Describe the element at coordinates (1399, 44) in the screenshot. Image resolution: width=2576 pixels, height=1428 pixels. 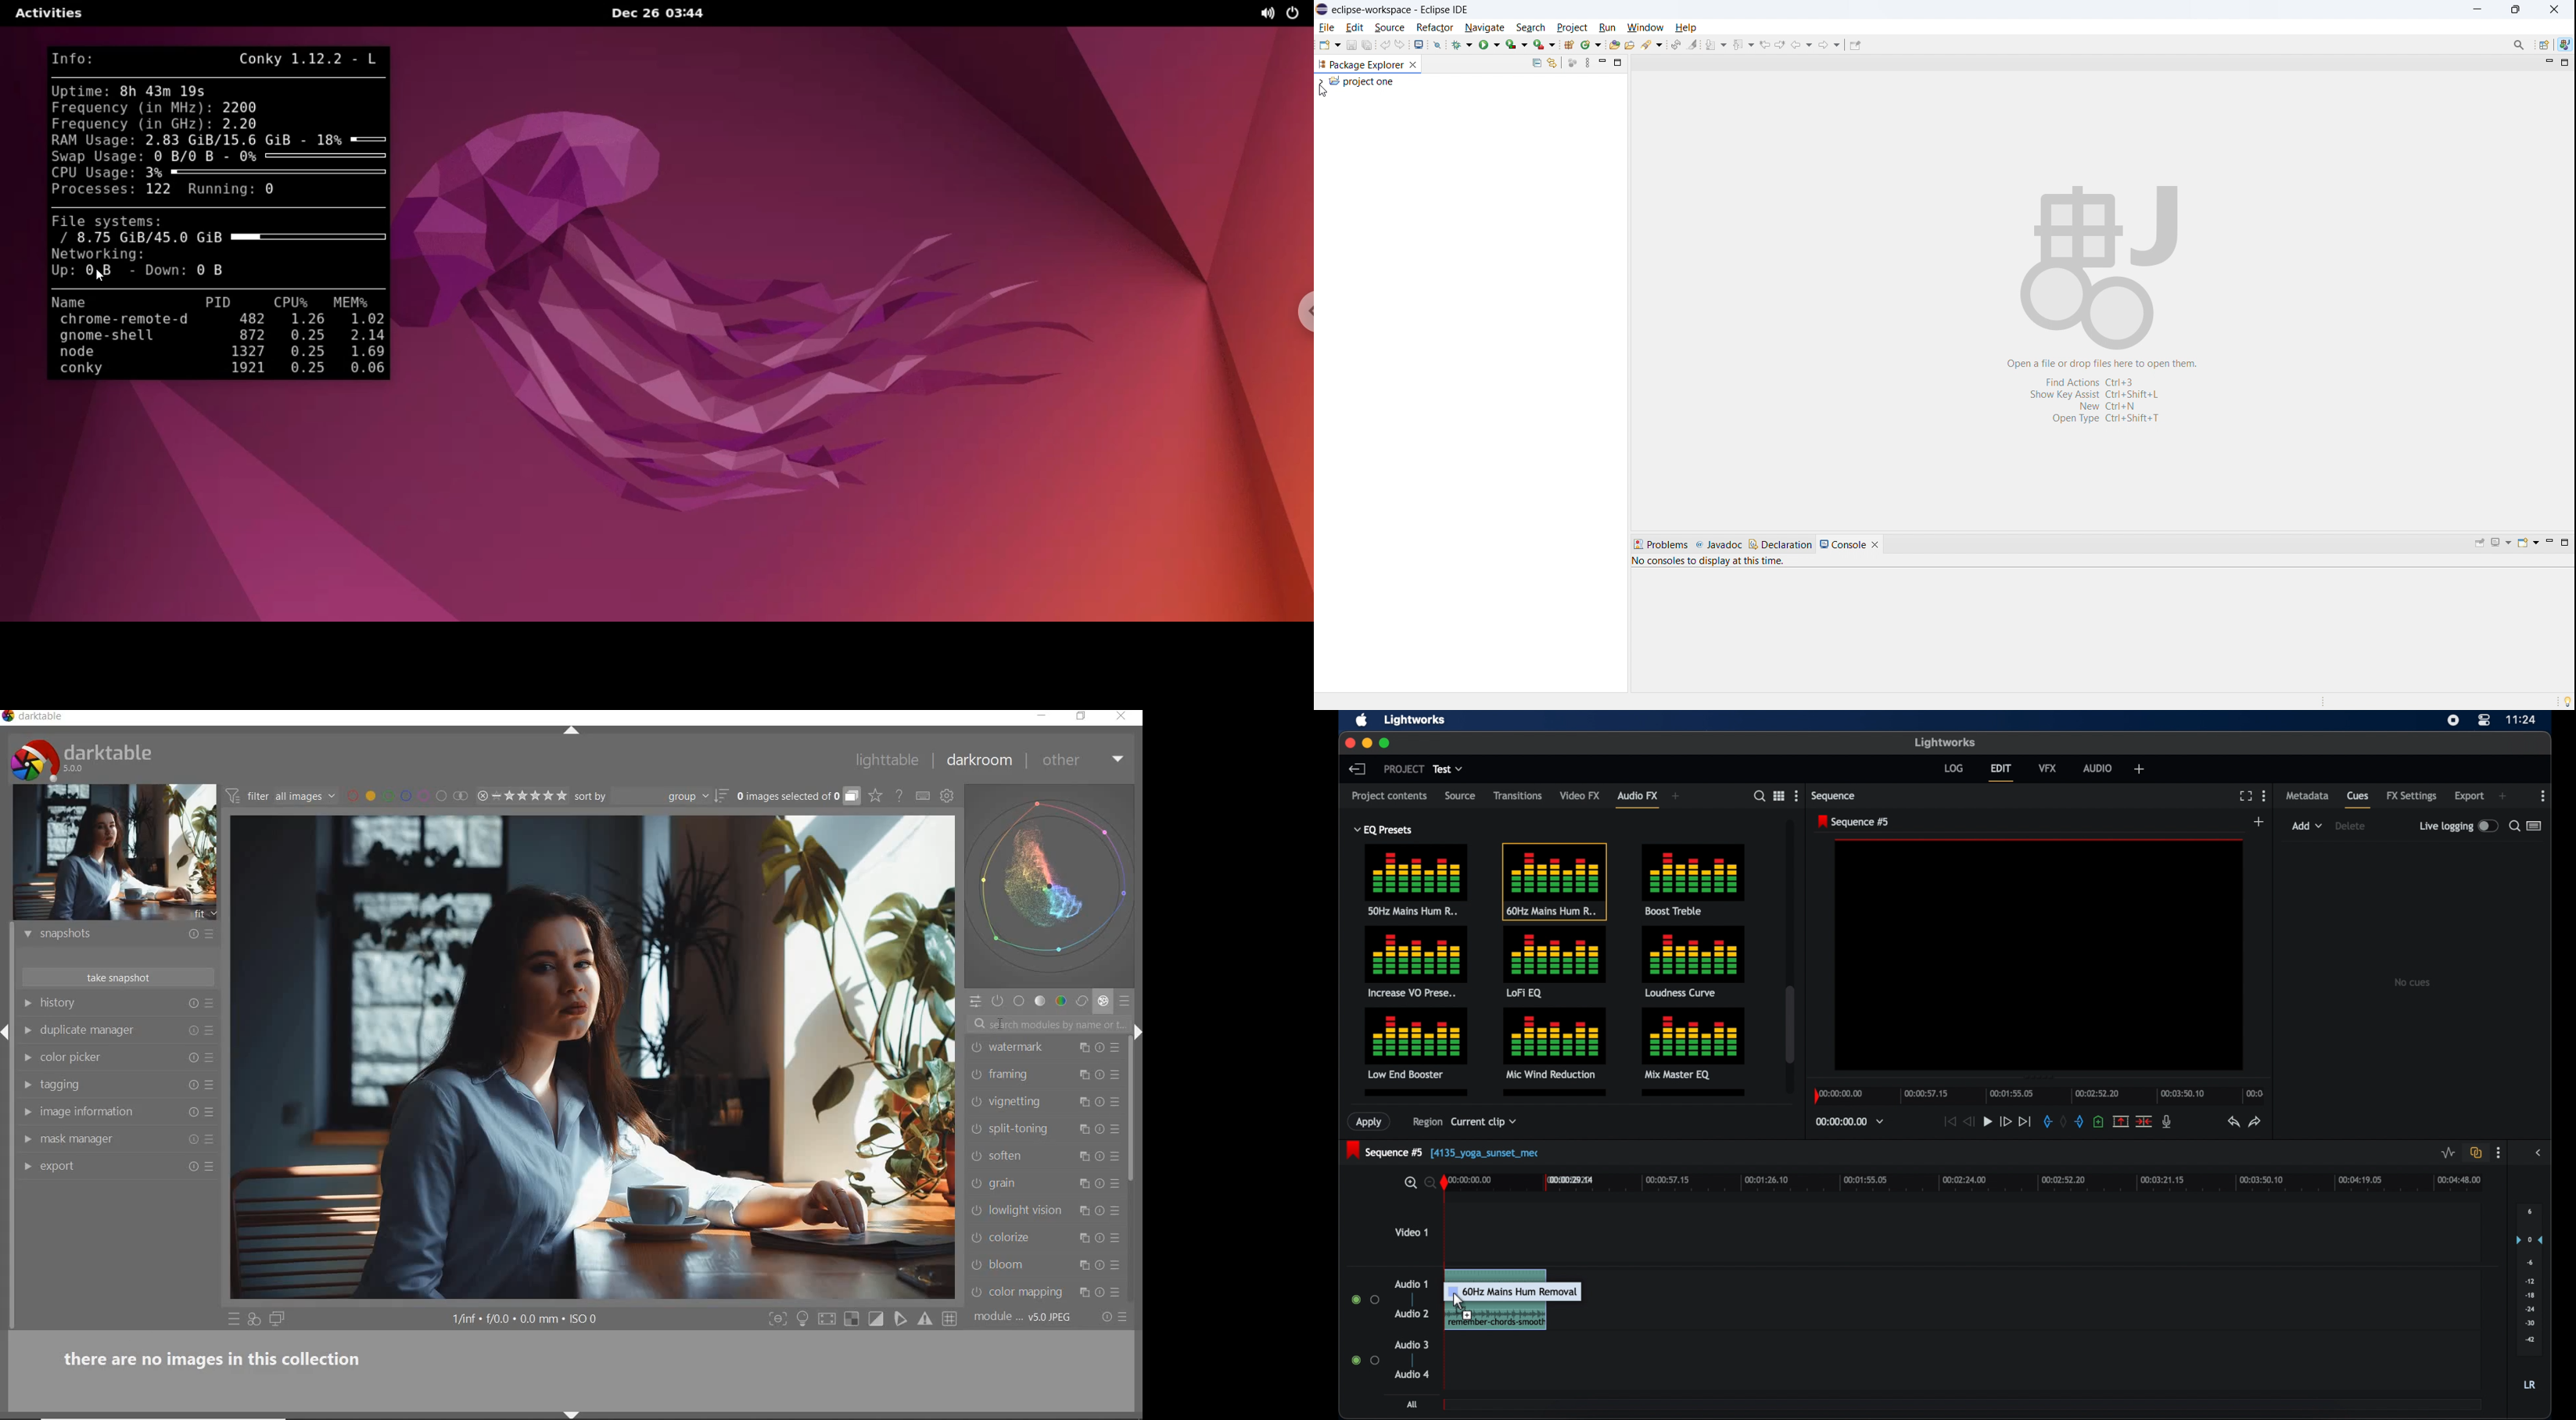
I see `redo` at that location.